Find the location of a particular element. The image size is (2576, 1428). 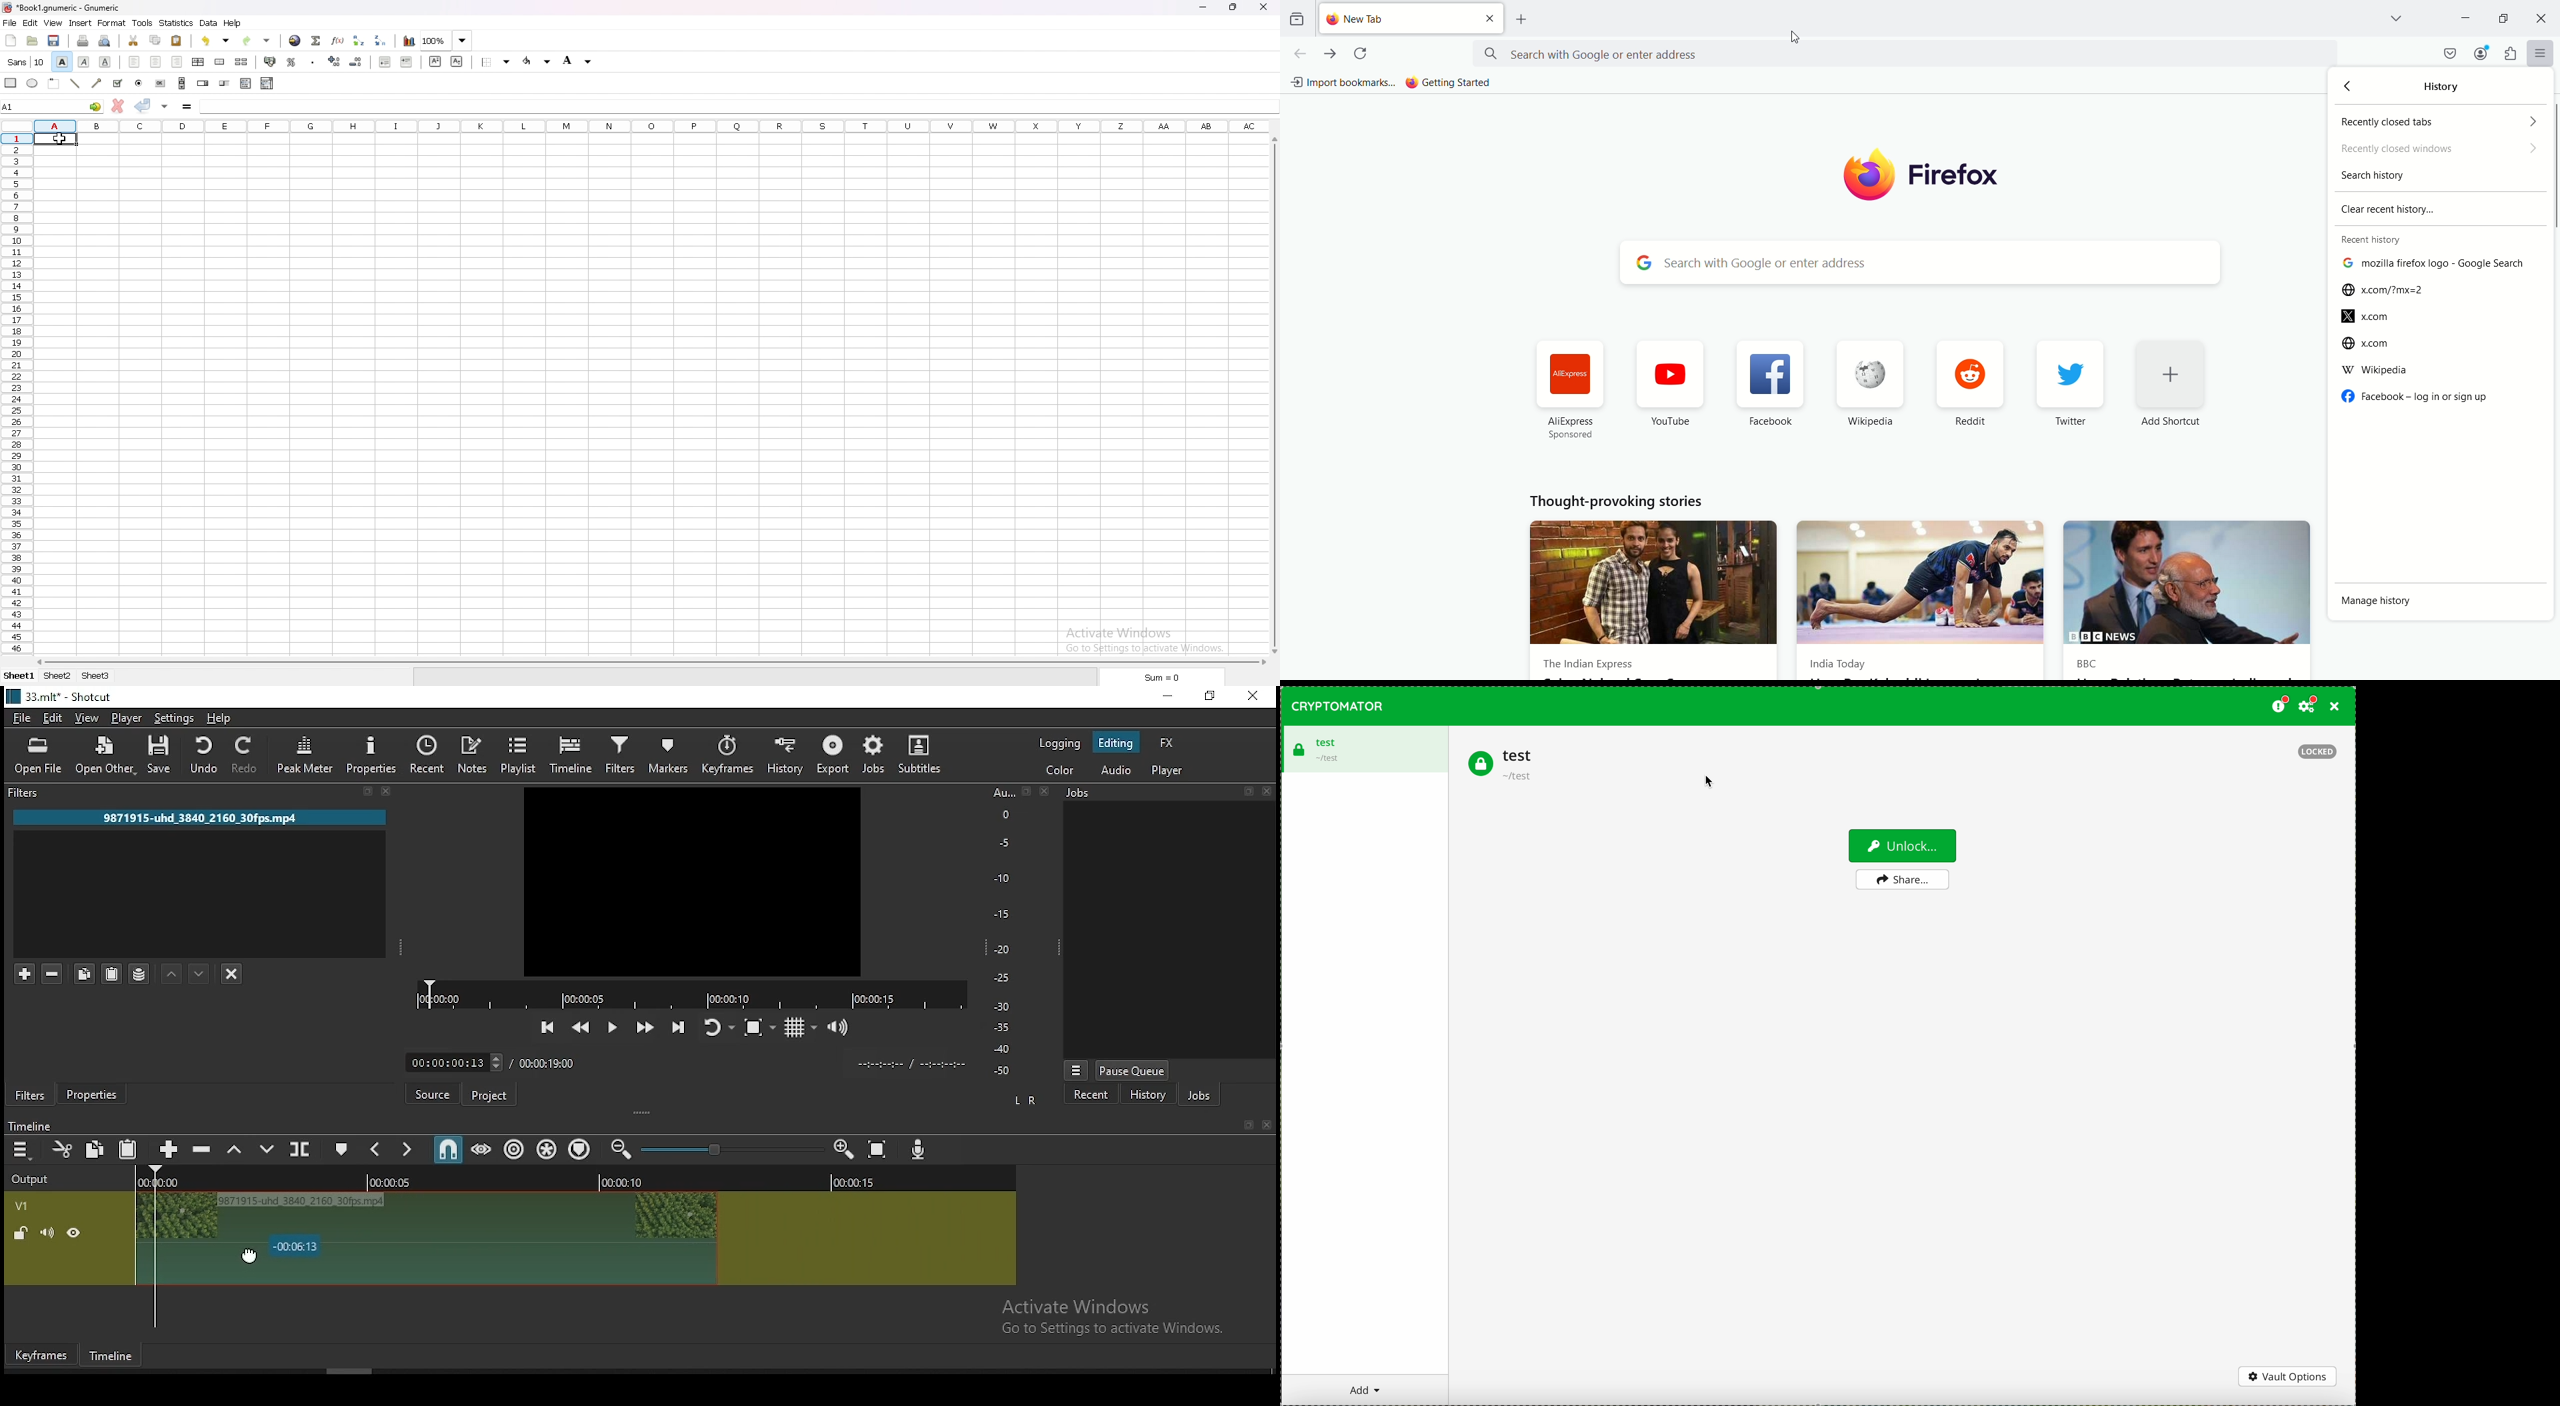

play quickly forward is located at coordinates (647, 1025).